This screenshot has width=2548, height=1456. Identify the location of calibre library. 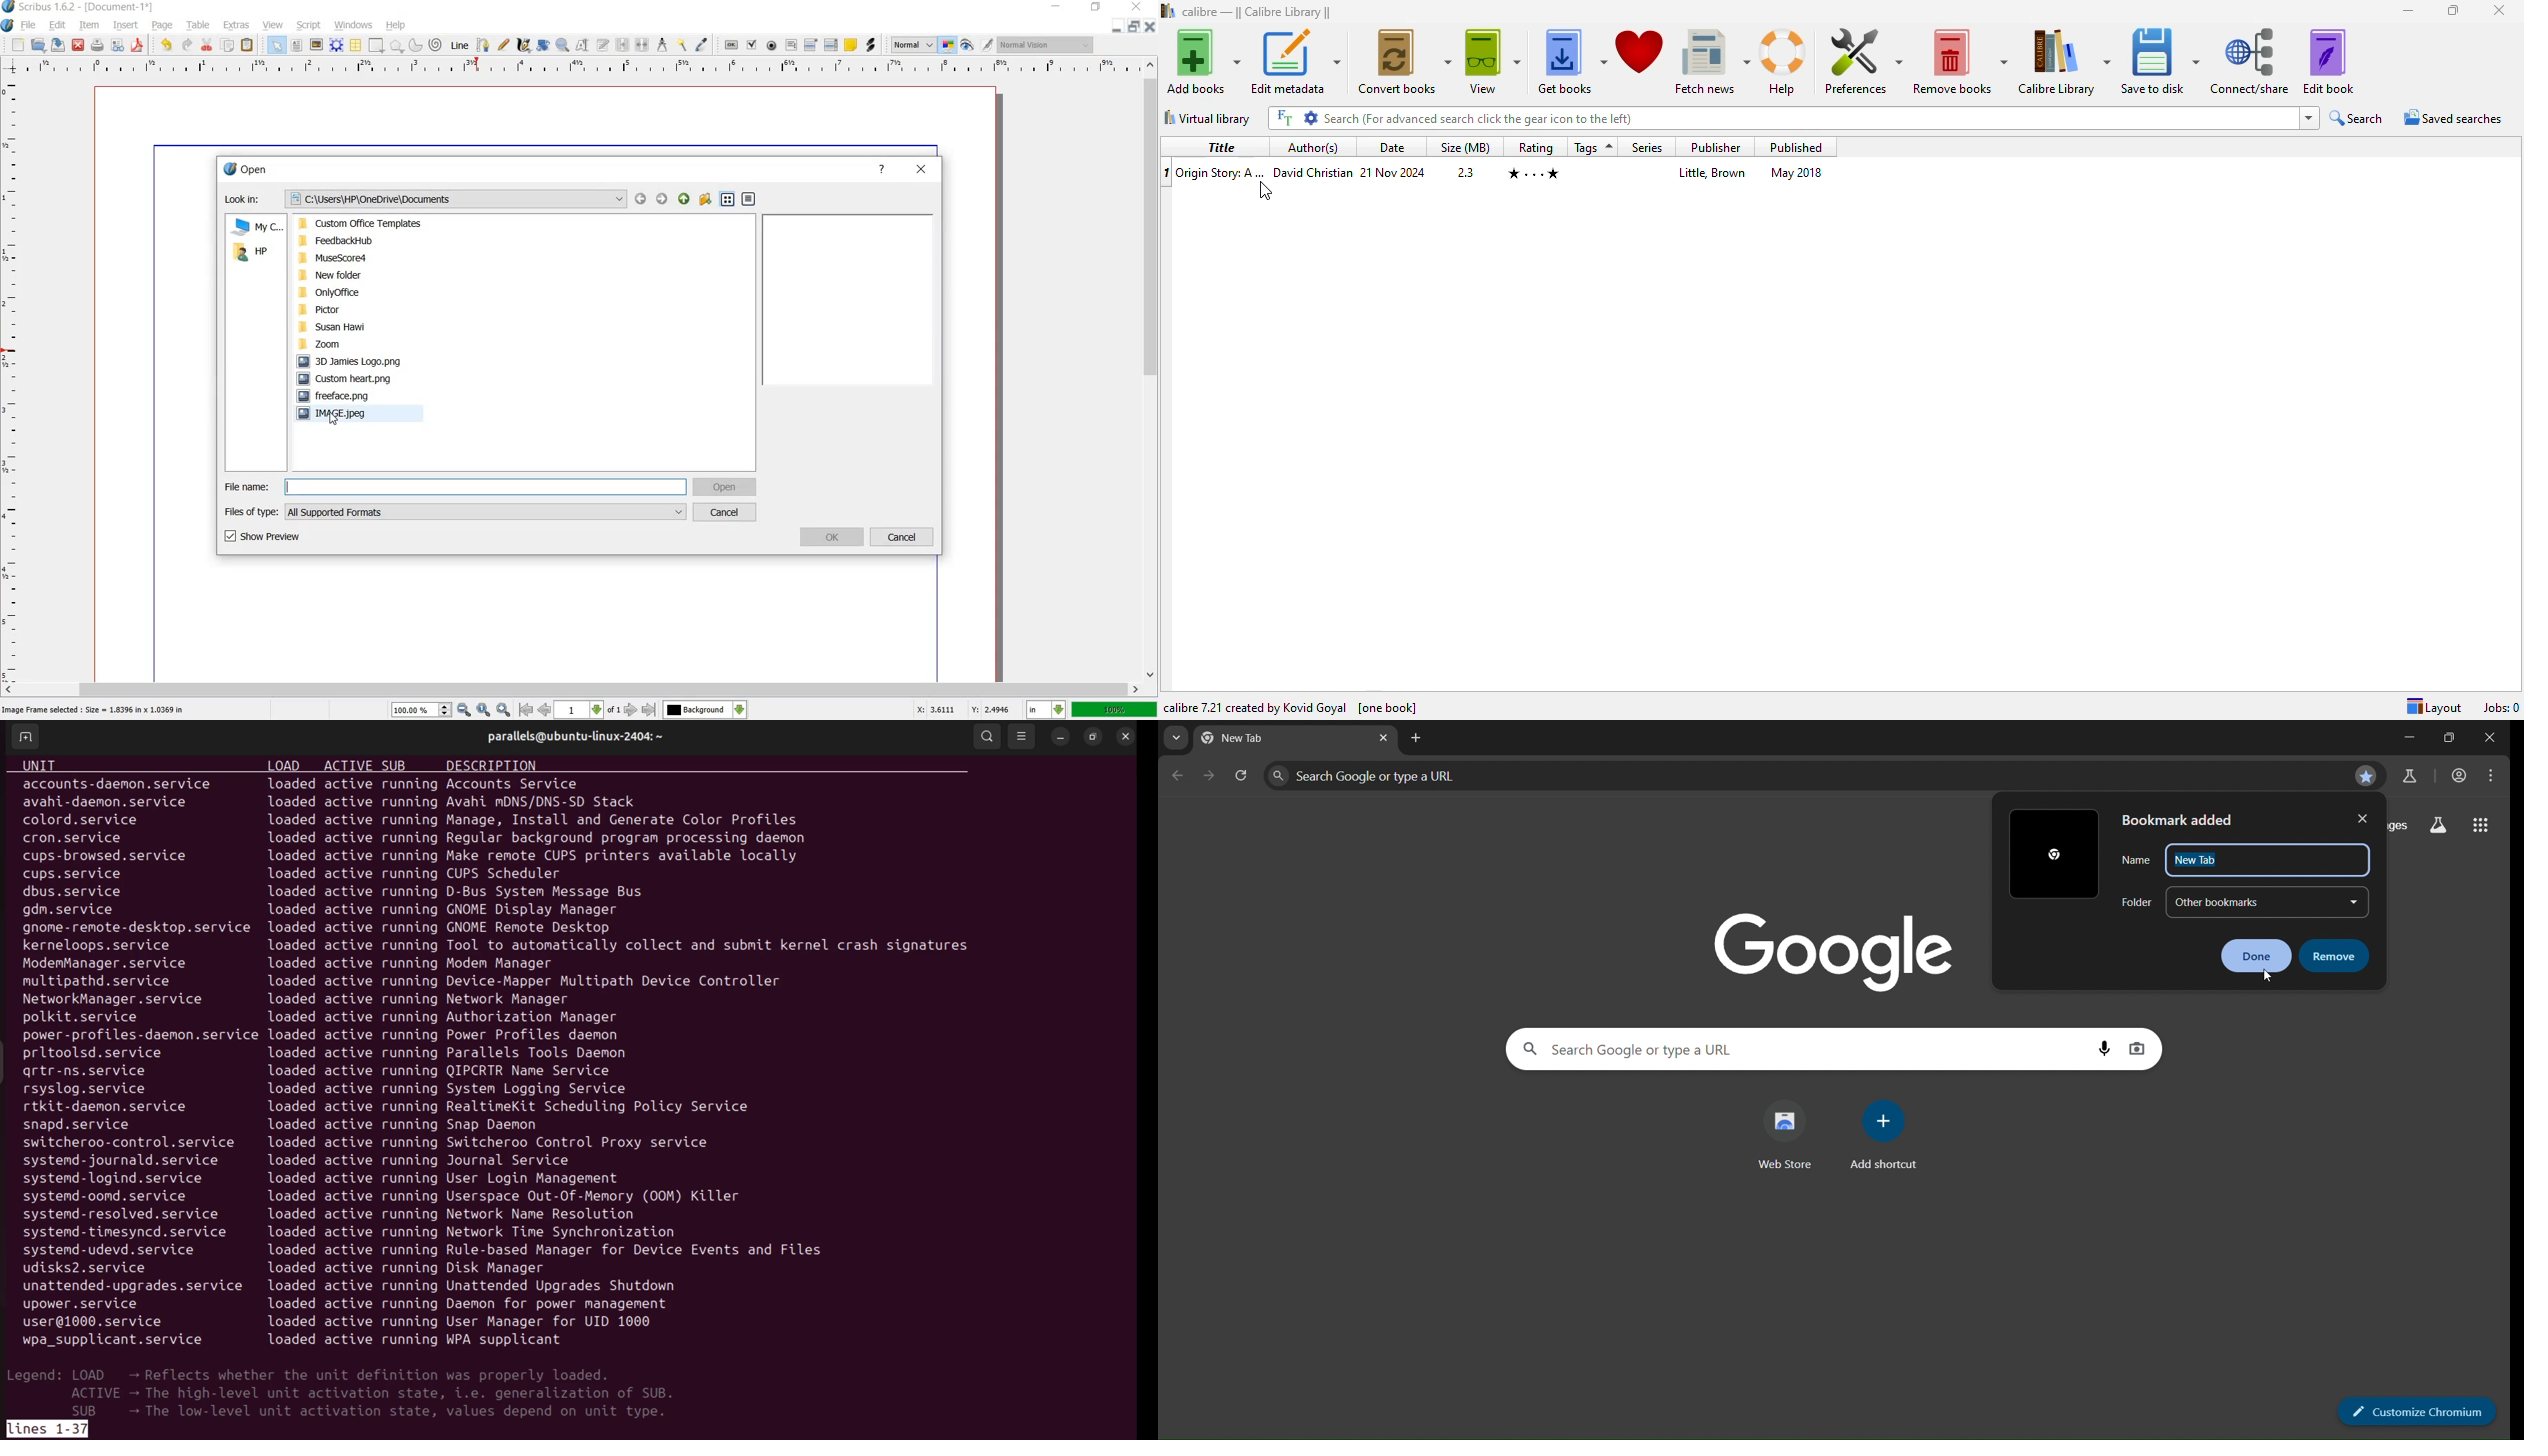
(2063, 61).